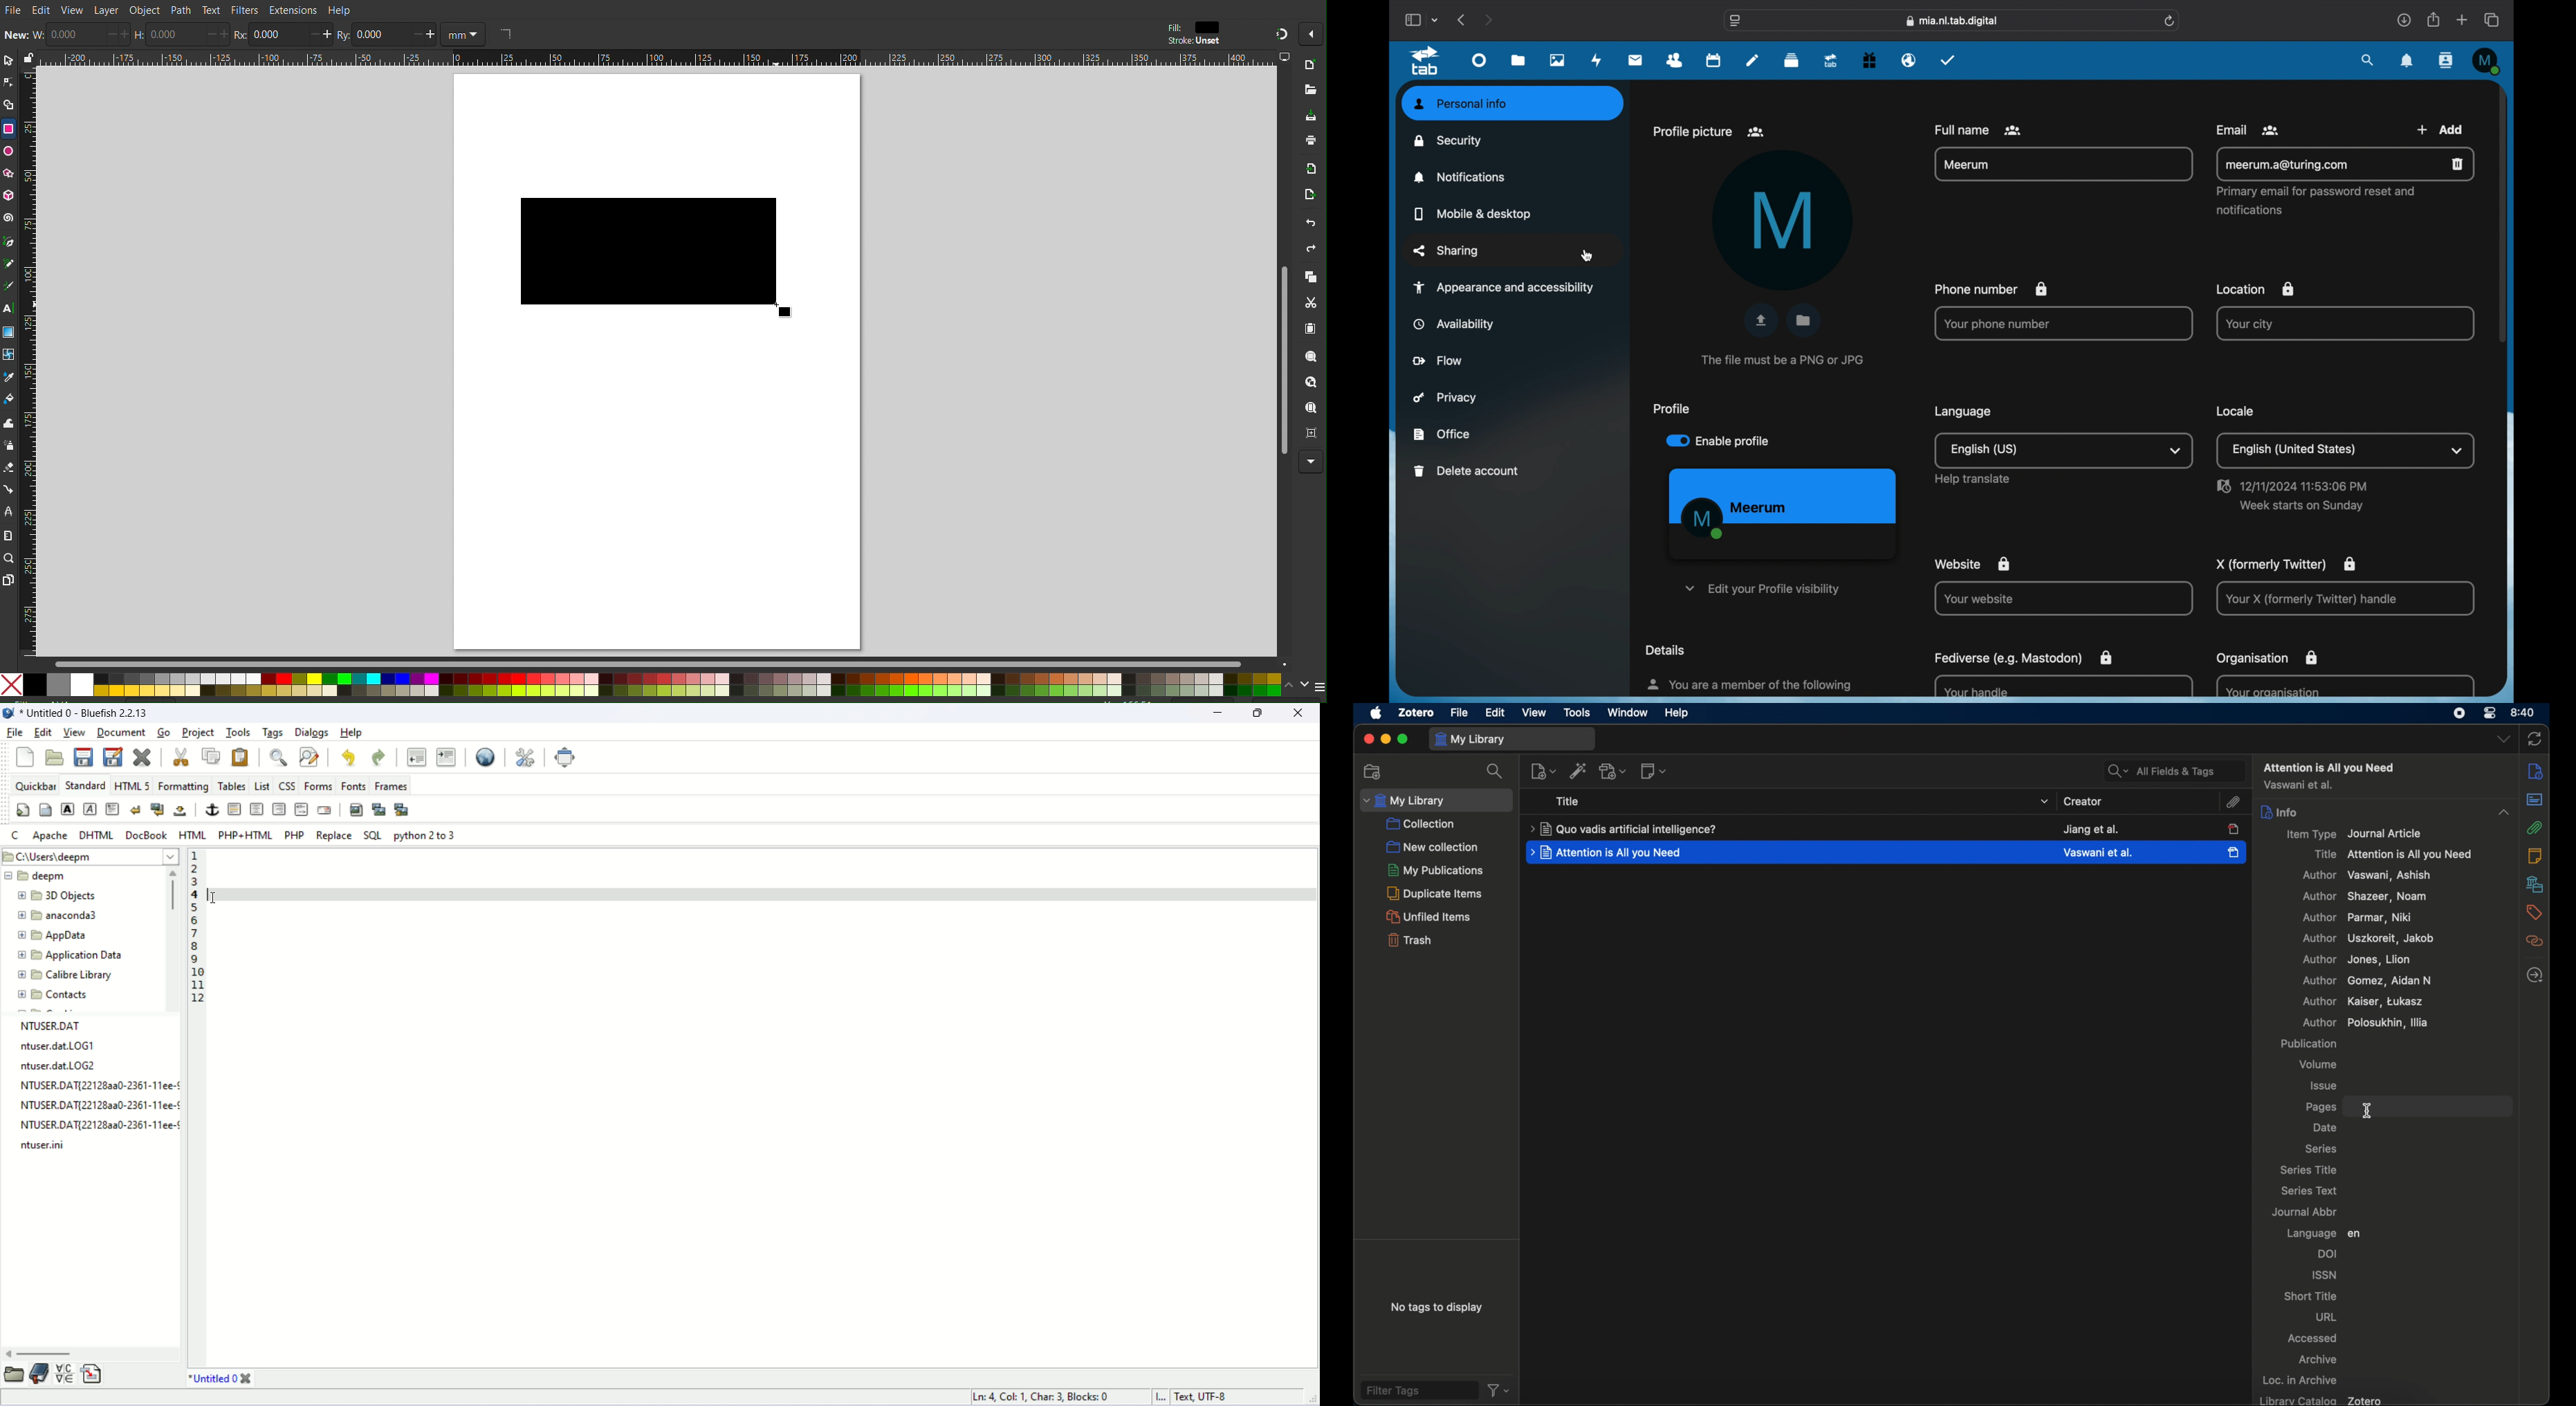  What do you see at coordinates (39, 35) in the screenshot?
I see `w` at bounding box center [39, 35].